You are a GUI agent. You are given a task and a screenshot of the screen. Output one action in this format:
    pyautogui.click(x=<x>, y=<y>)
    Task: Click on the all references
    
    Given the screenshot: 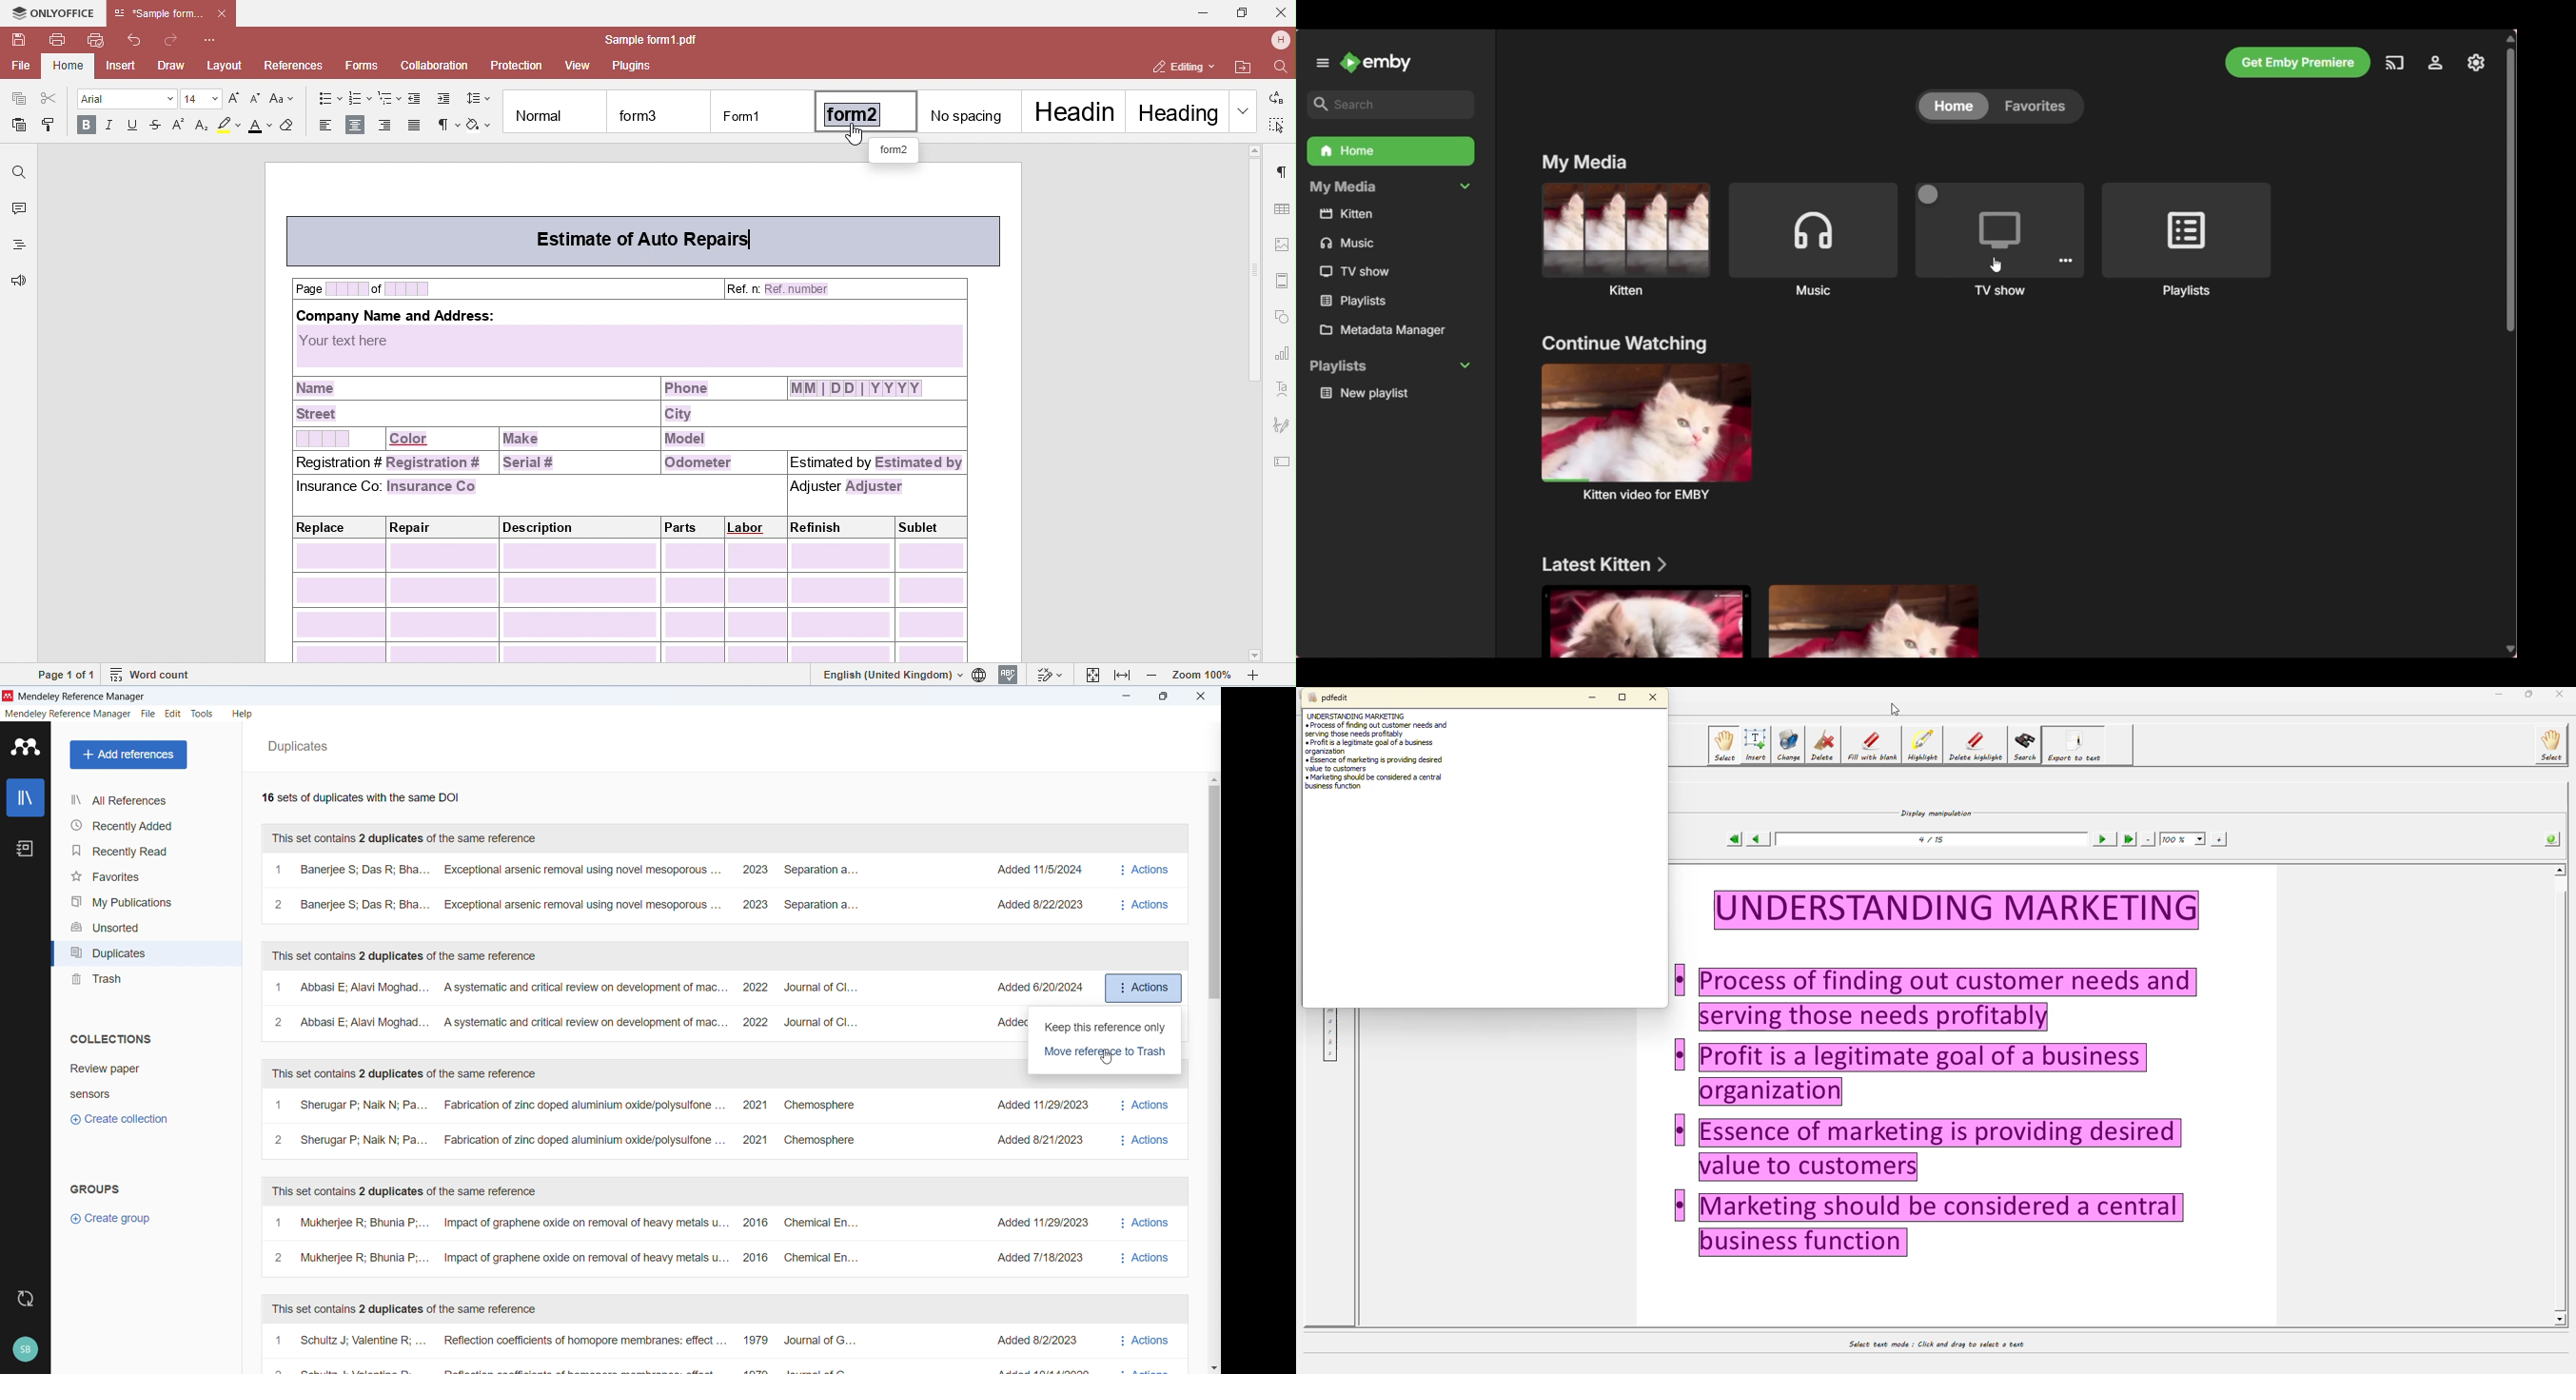 What is the action you would take?
    pyautogui.click(x=144, y=800)
    